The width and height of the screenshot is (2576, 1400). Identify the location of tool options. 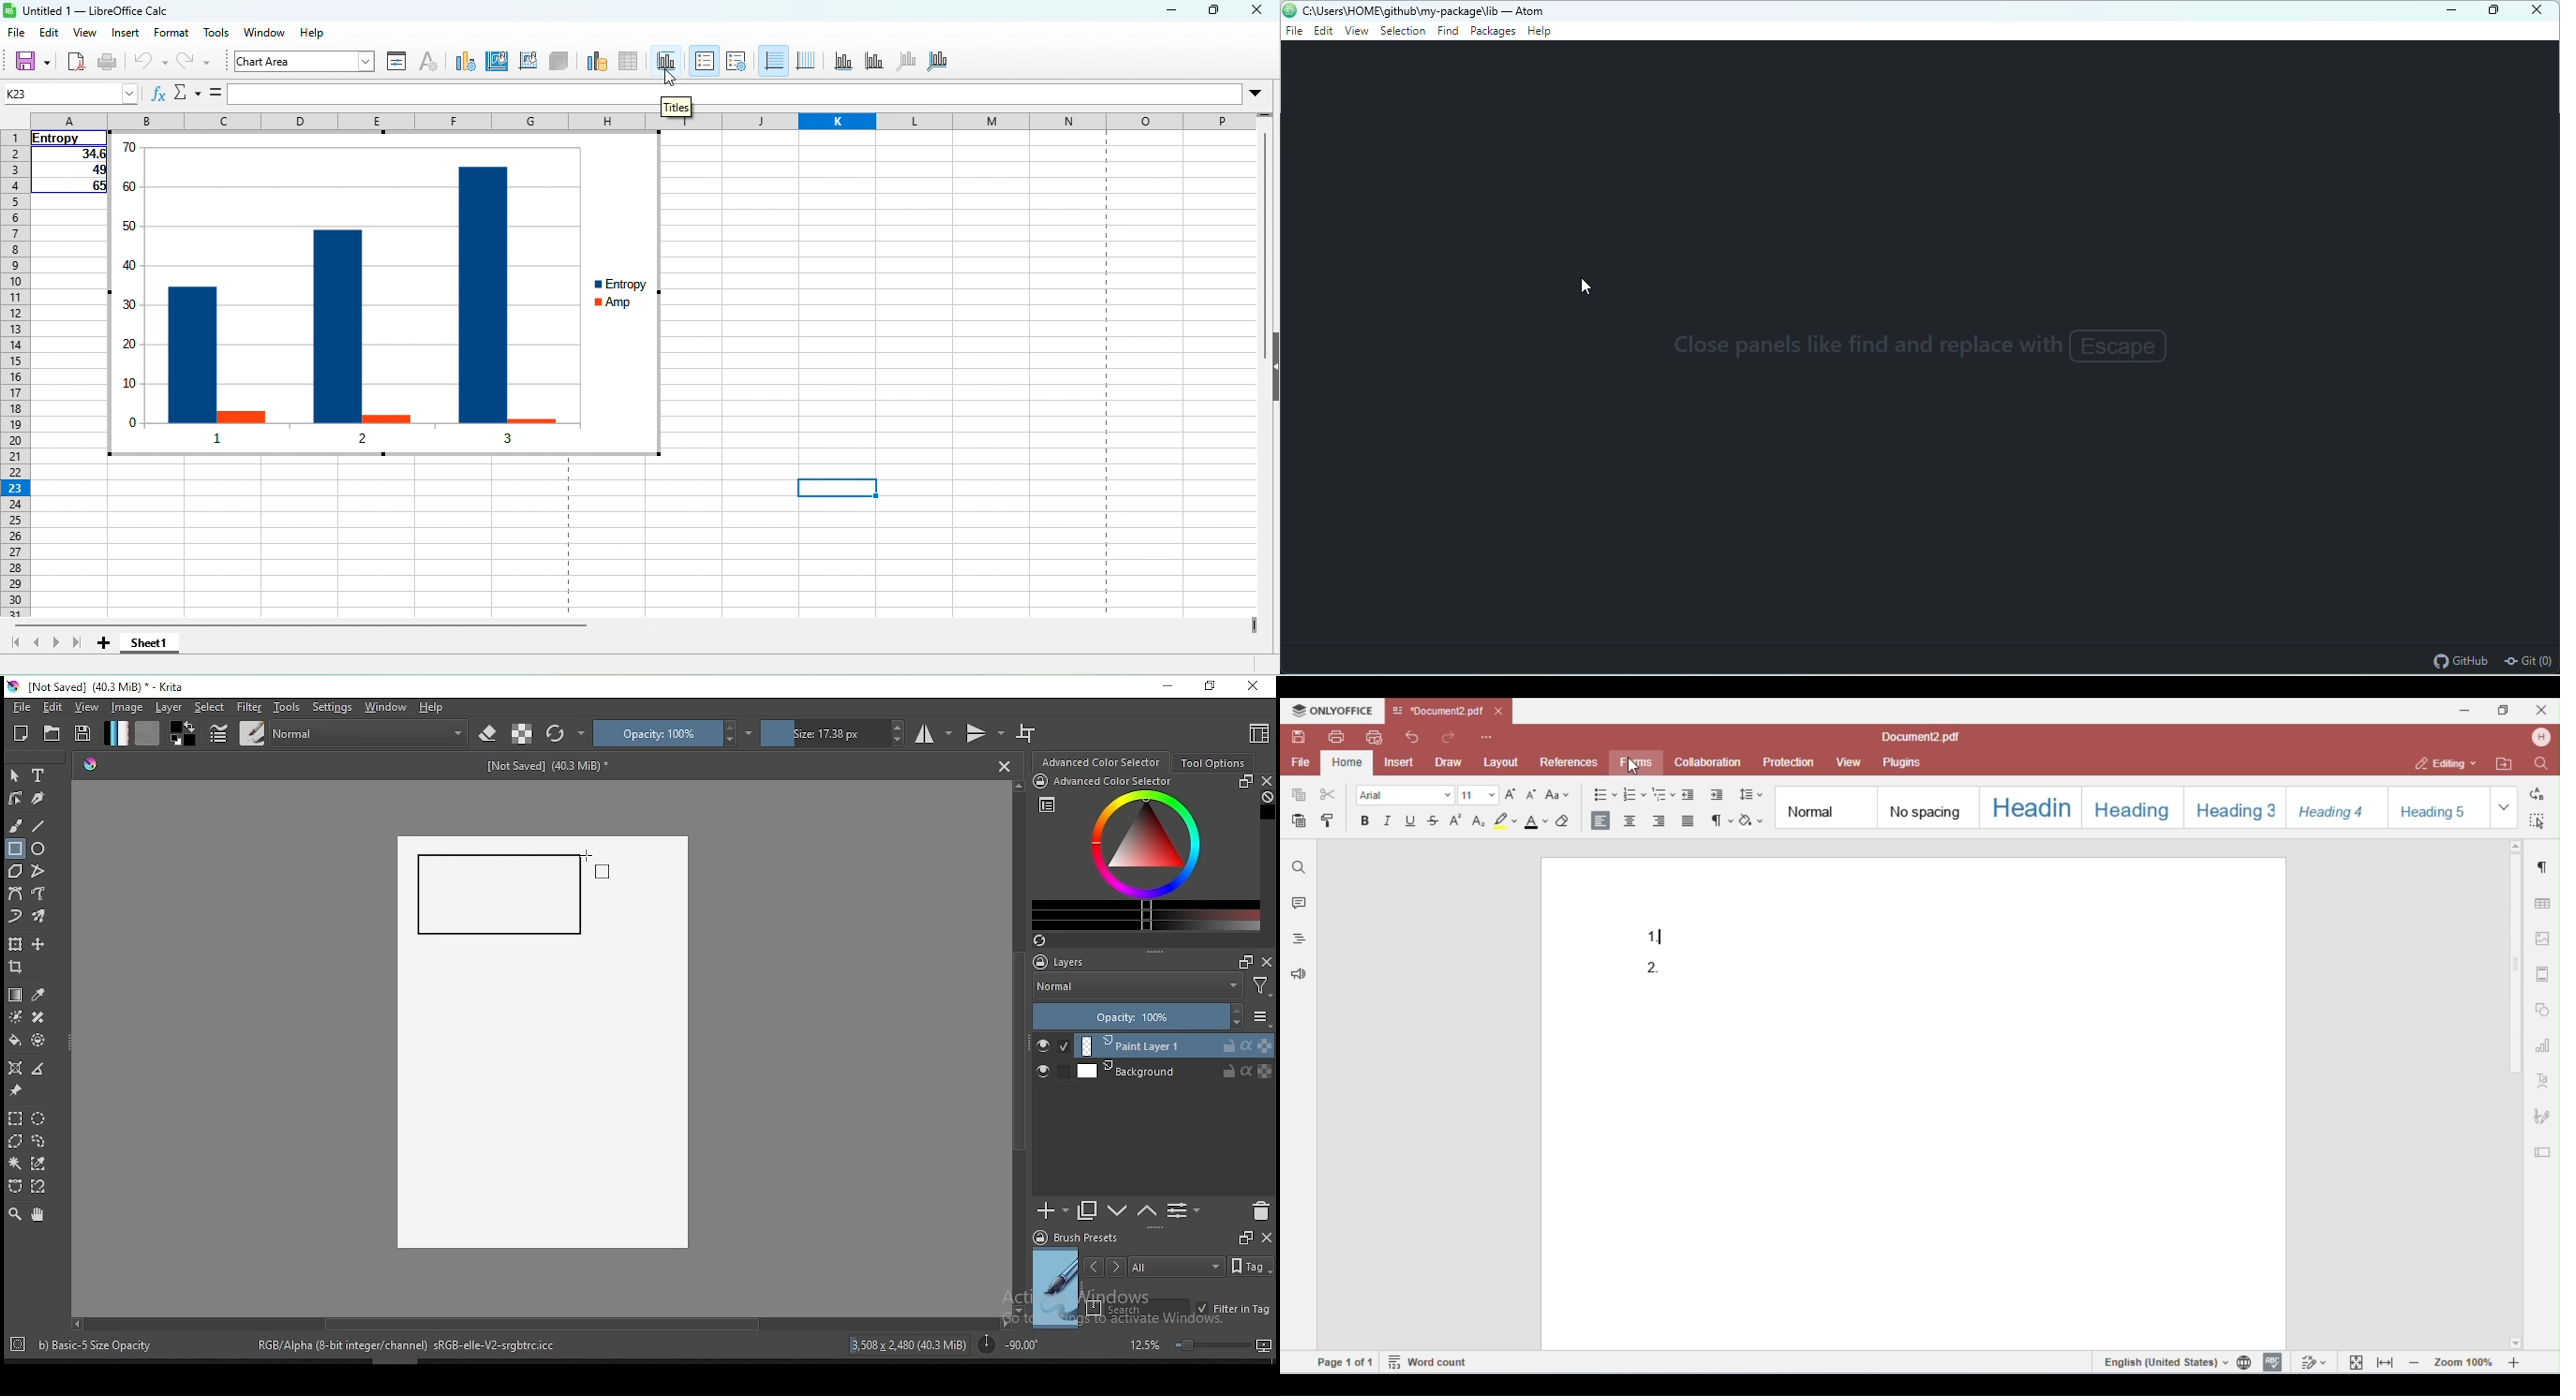
(1214, 763).